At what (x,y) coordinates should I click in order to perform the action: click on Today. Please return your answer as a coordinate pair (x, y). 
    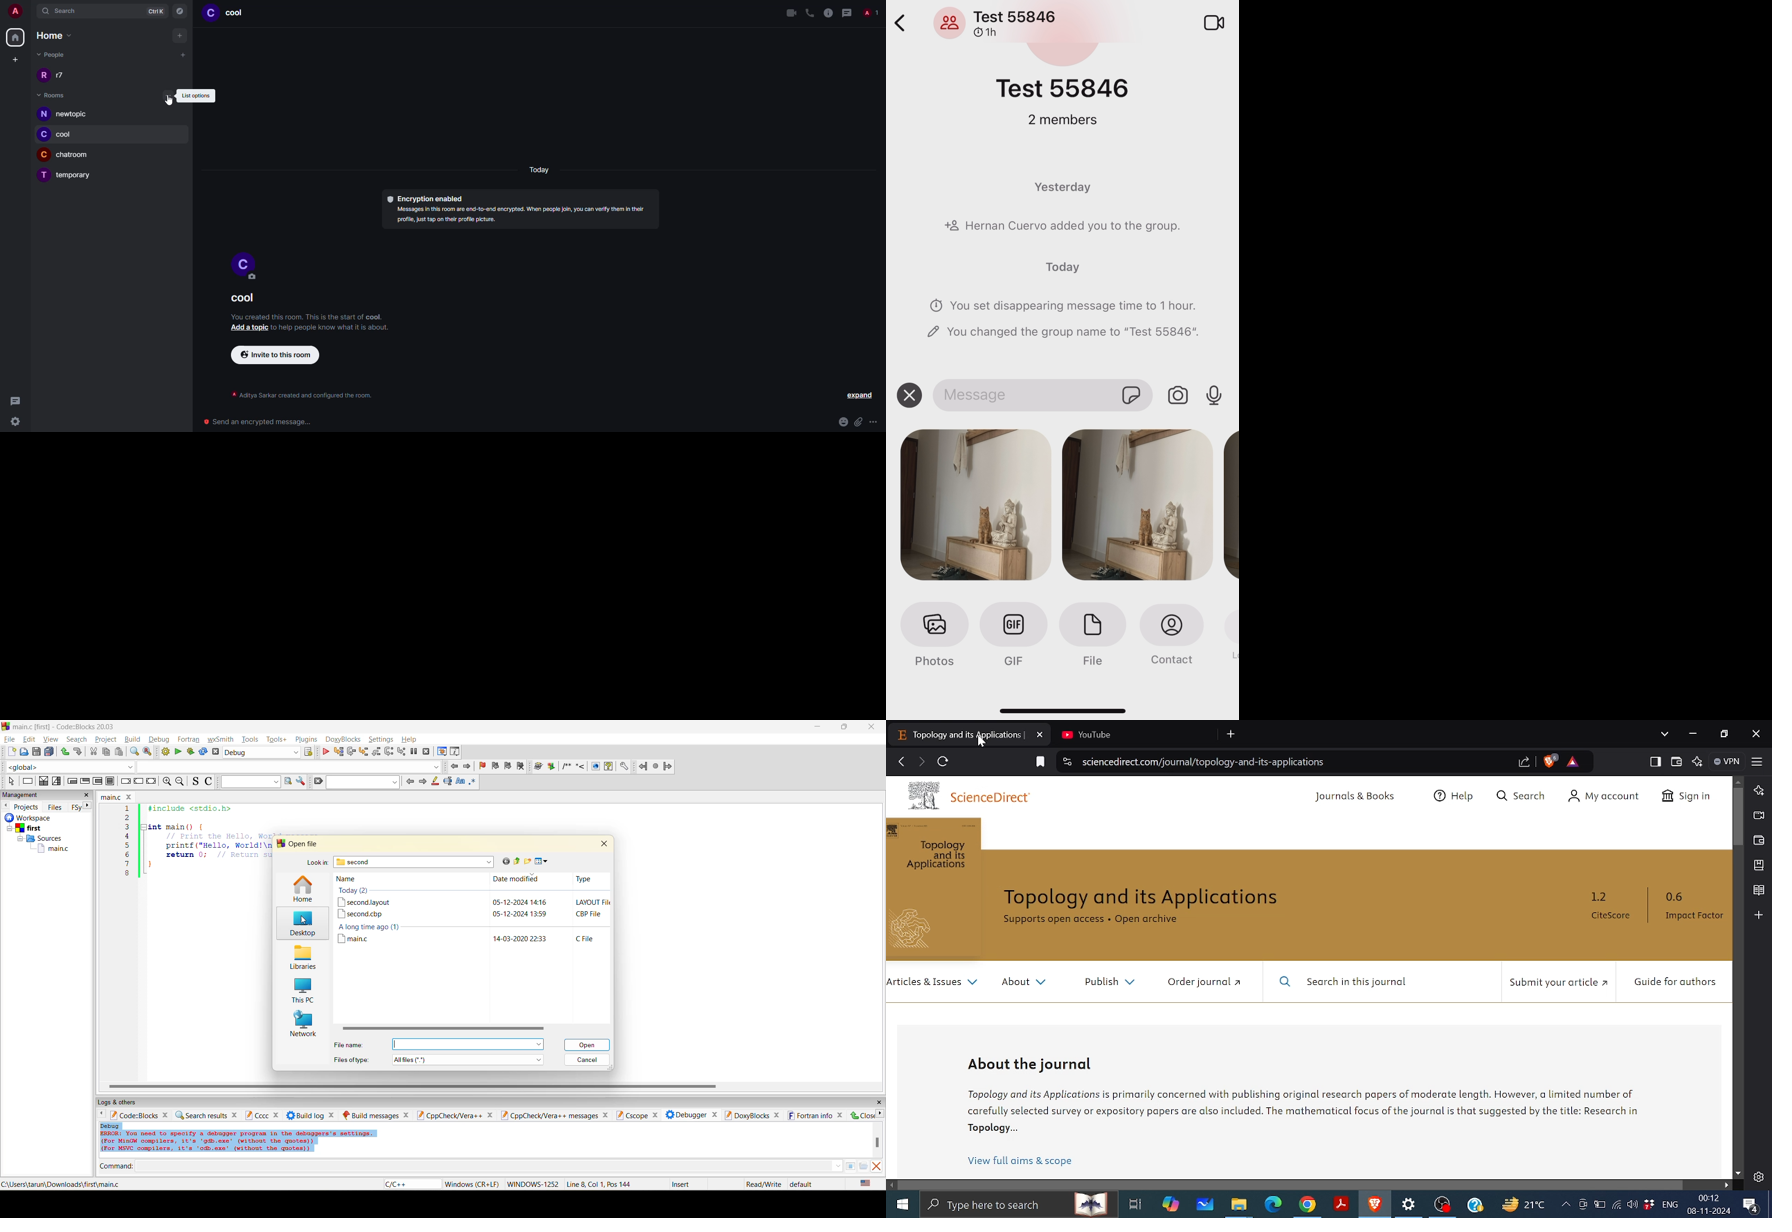
    Looking at the image, I should click on (1060, 262).